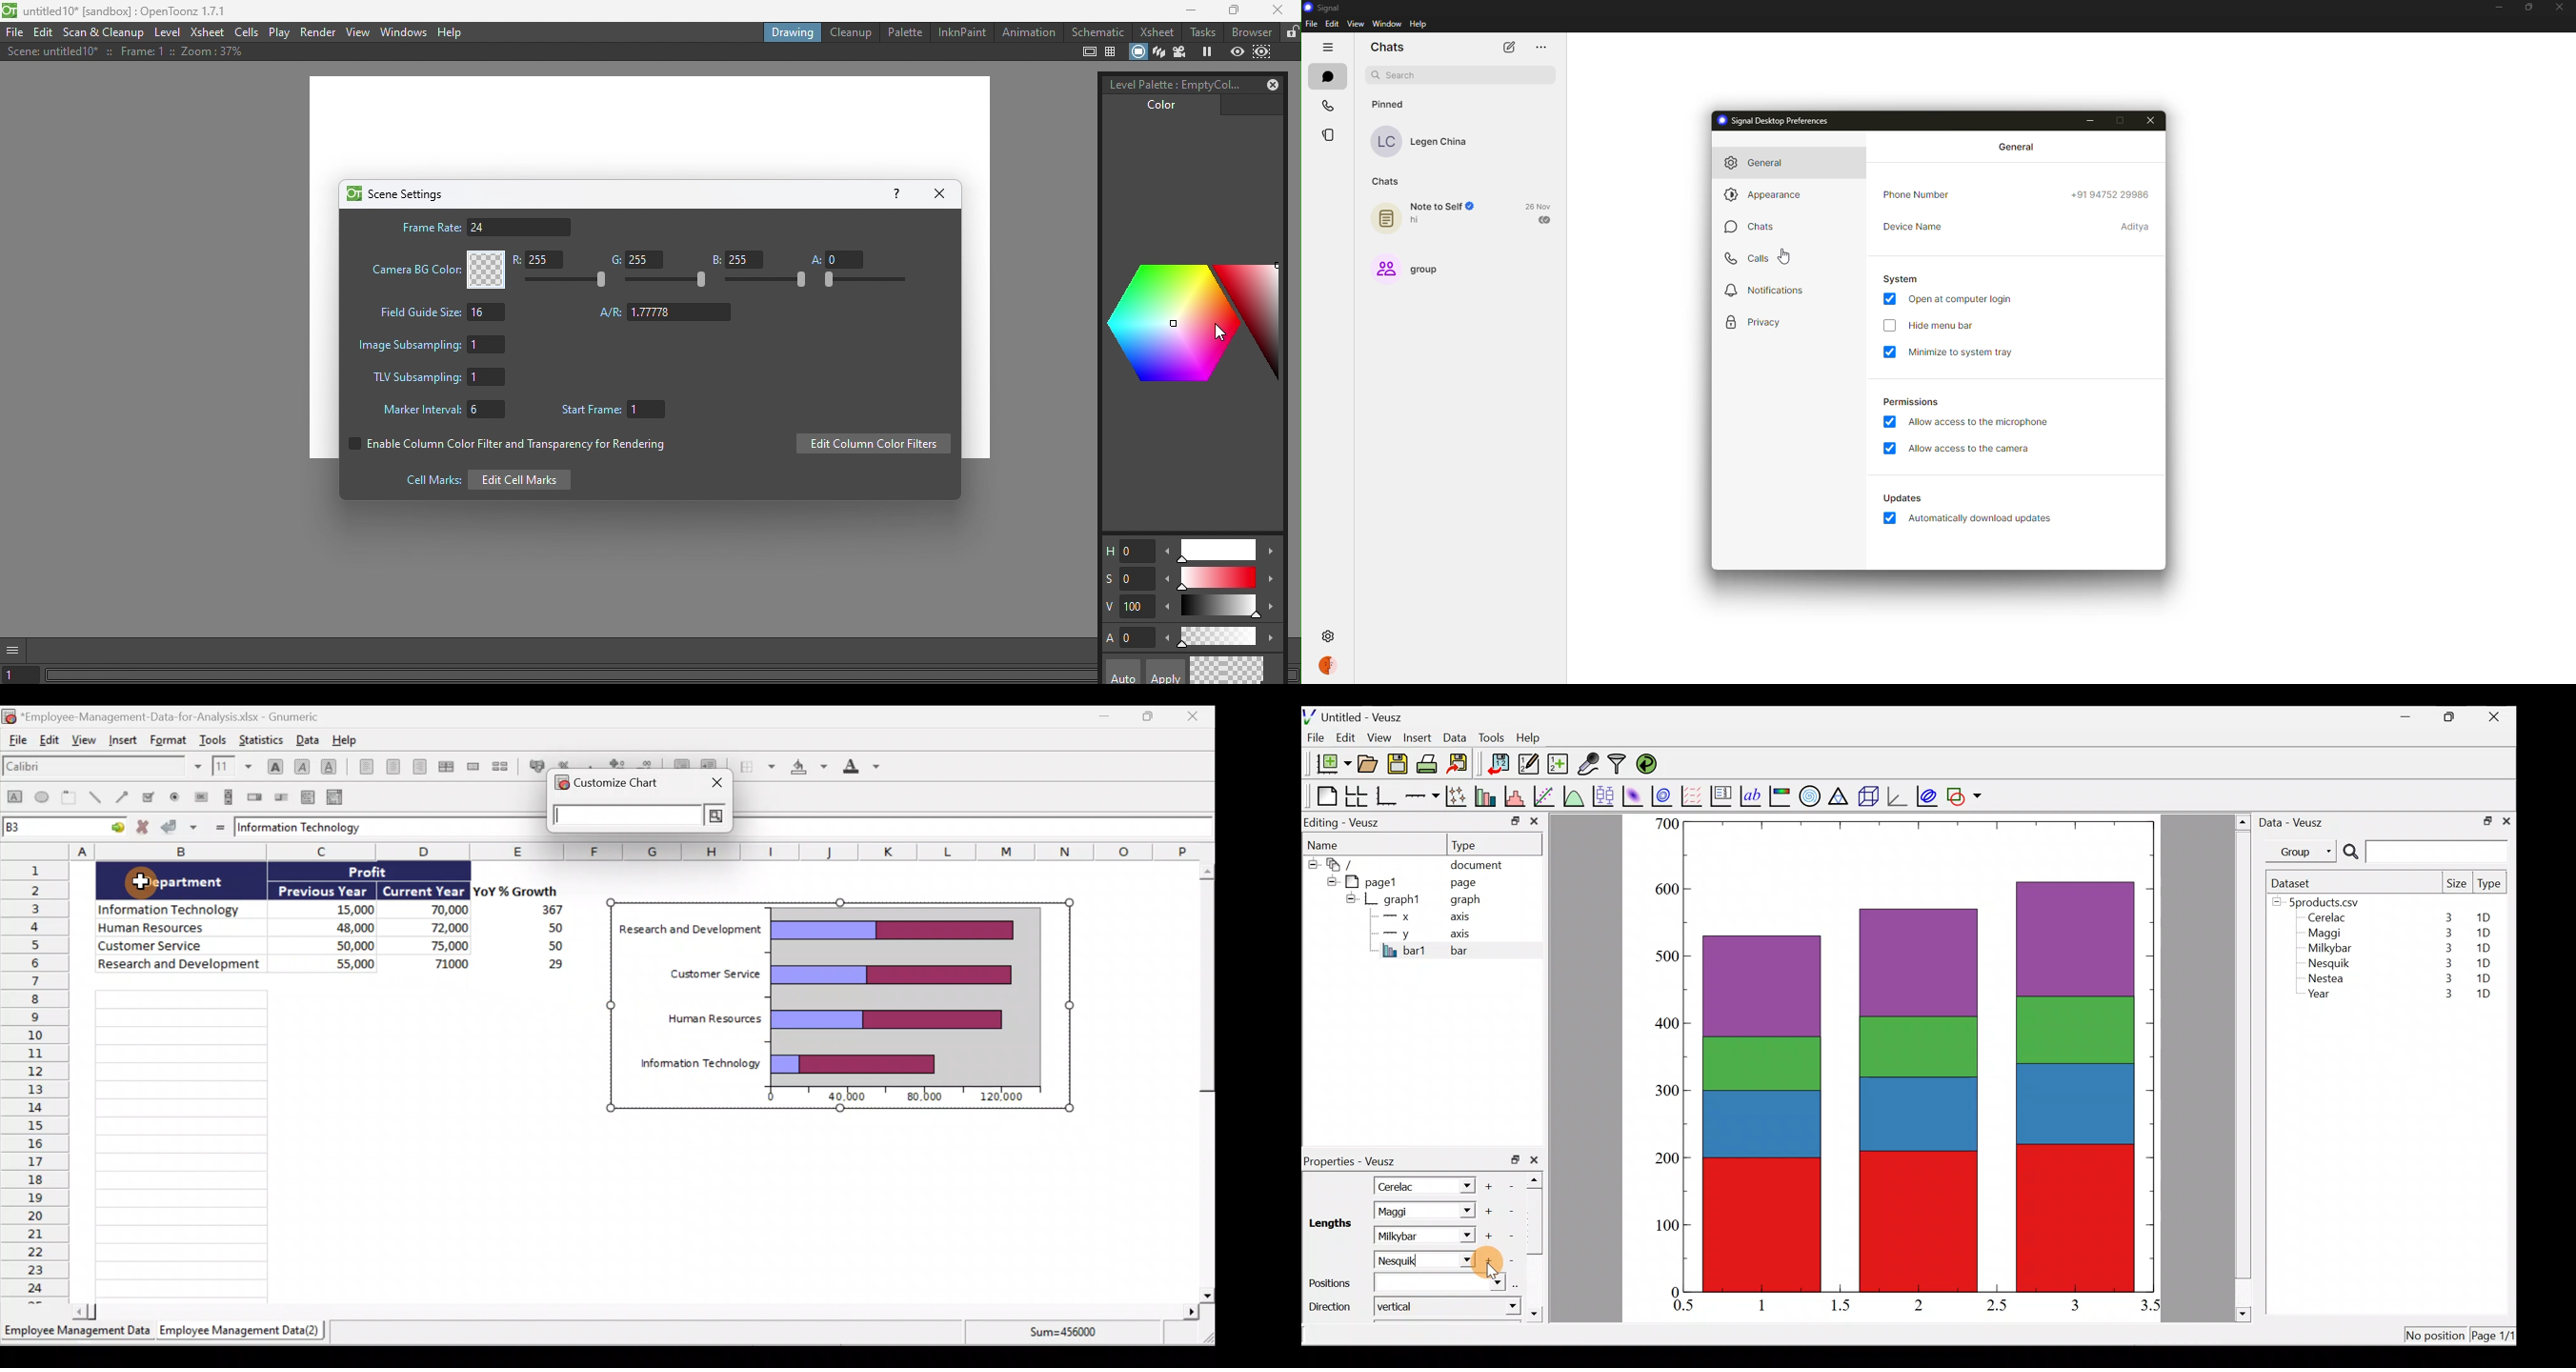 The width and height of the screenshot is (2576, 1372). I want to click on file, so click(1311, 24).